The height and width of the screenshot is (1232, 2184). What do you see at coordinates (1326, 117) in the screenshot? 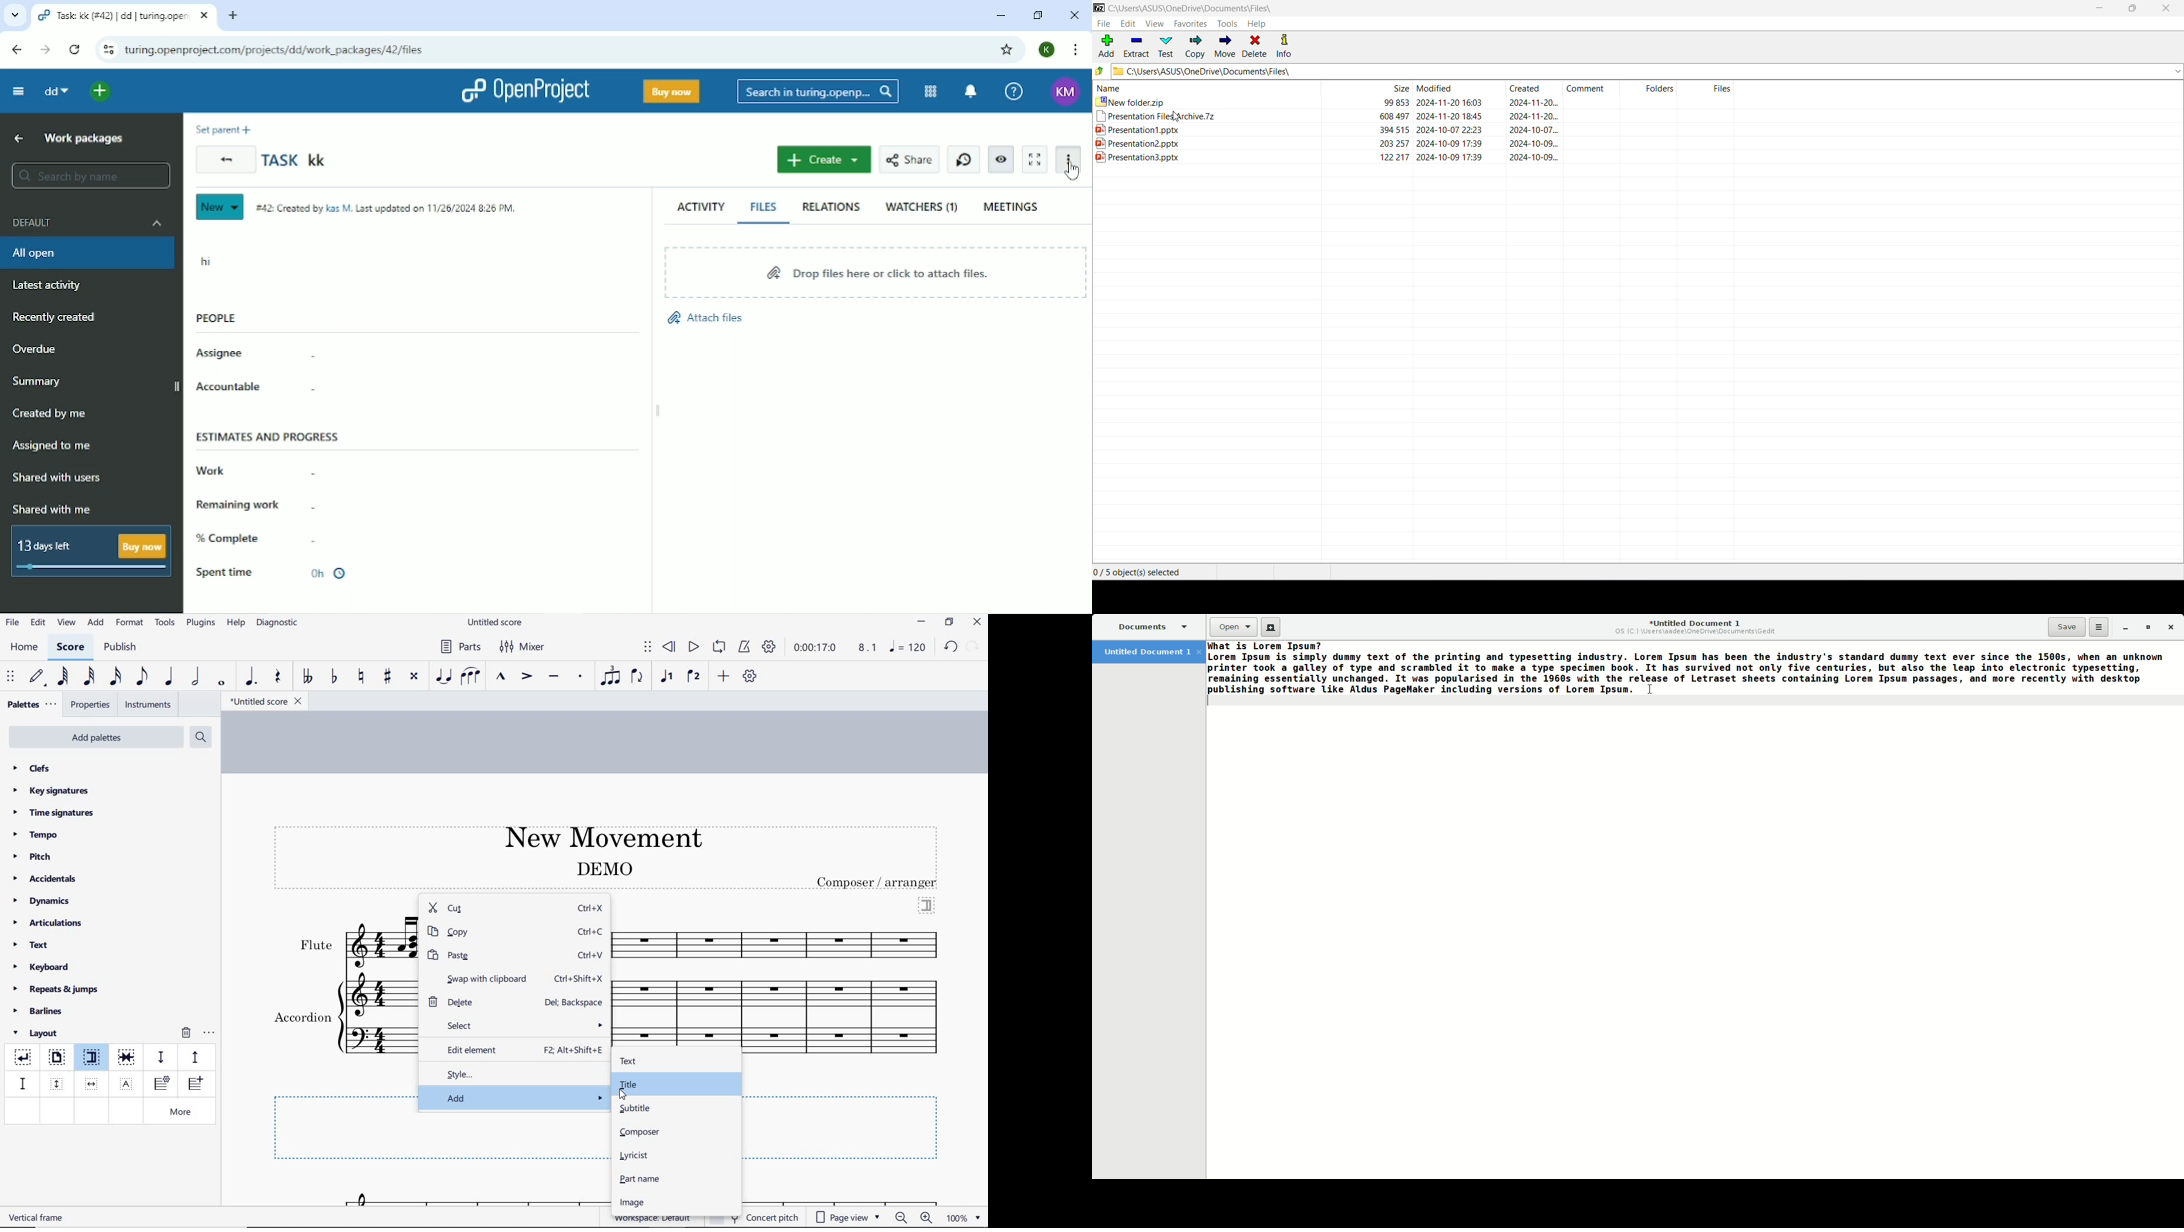
I see `Presentation ries archive./z Uo 43/7 2UZ24-11-2U 1640 2UZ4-11-20...` at bounding box center [1326, 117].